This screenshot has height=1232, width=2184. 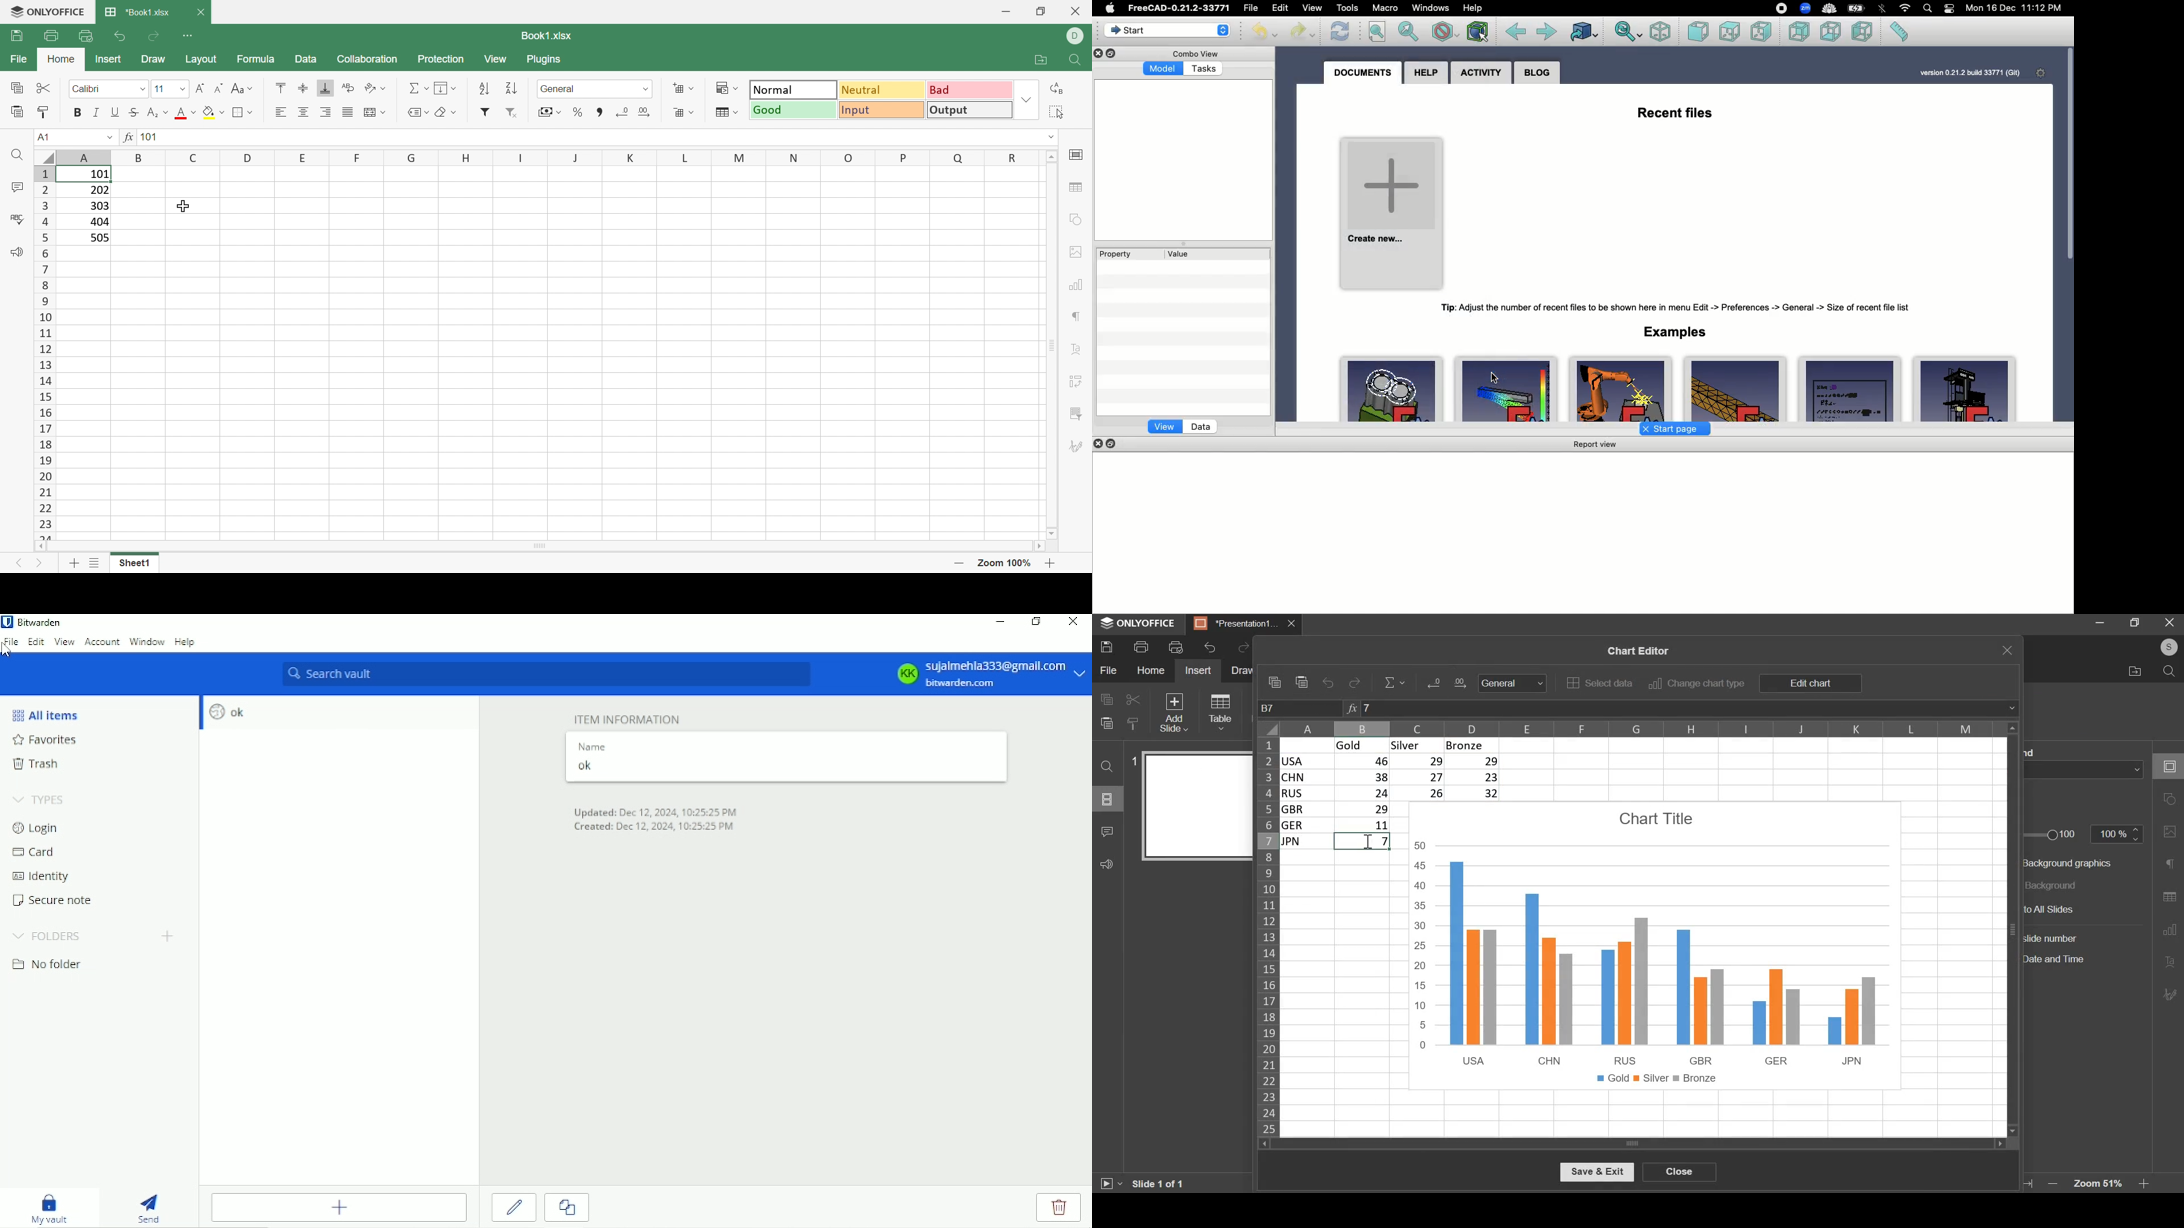 I want to click on Bad, so click(x=970, y=90).